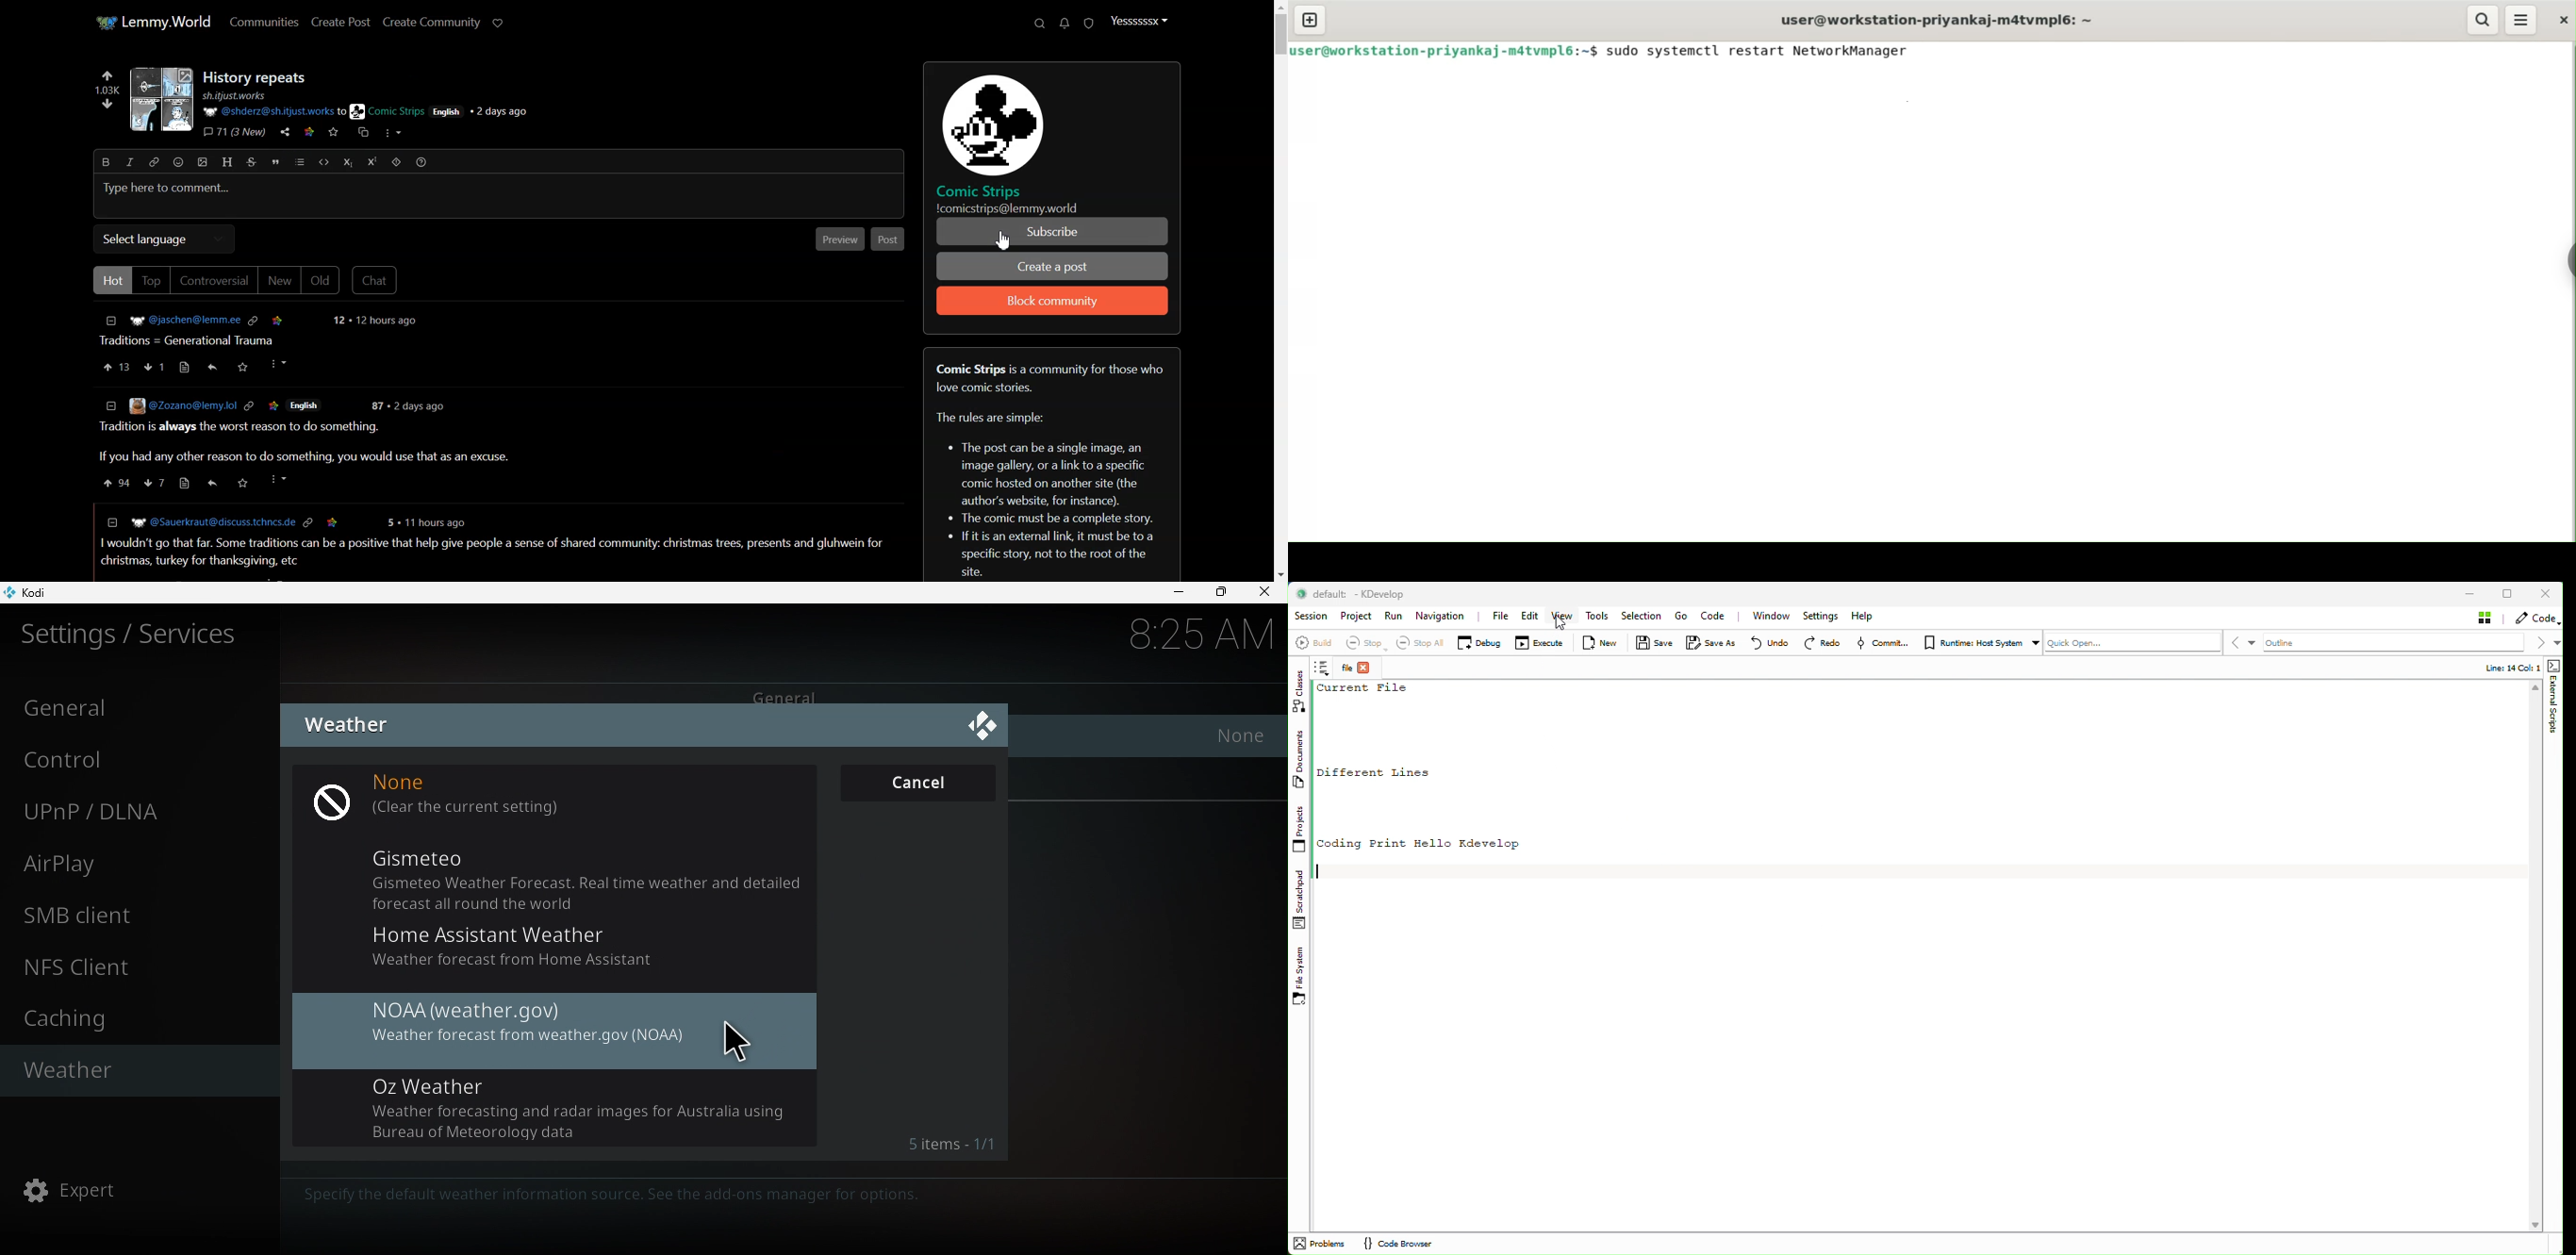  Describe the element at coordinates (309, 406) in the screenshot. I see `English` at that location.